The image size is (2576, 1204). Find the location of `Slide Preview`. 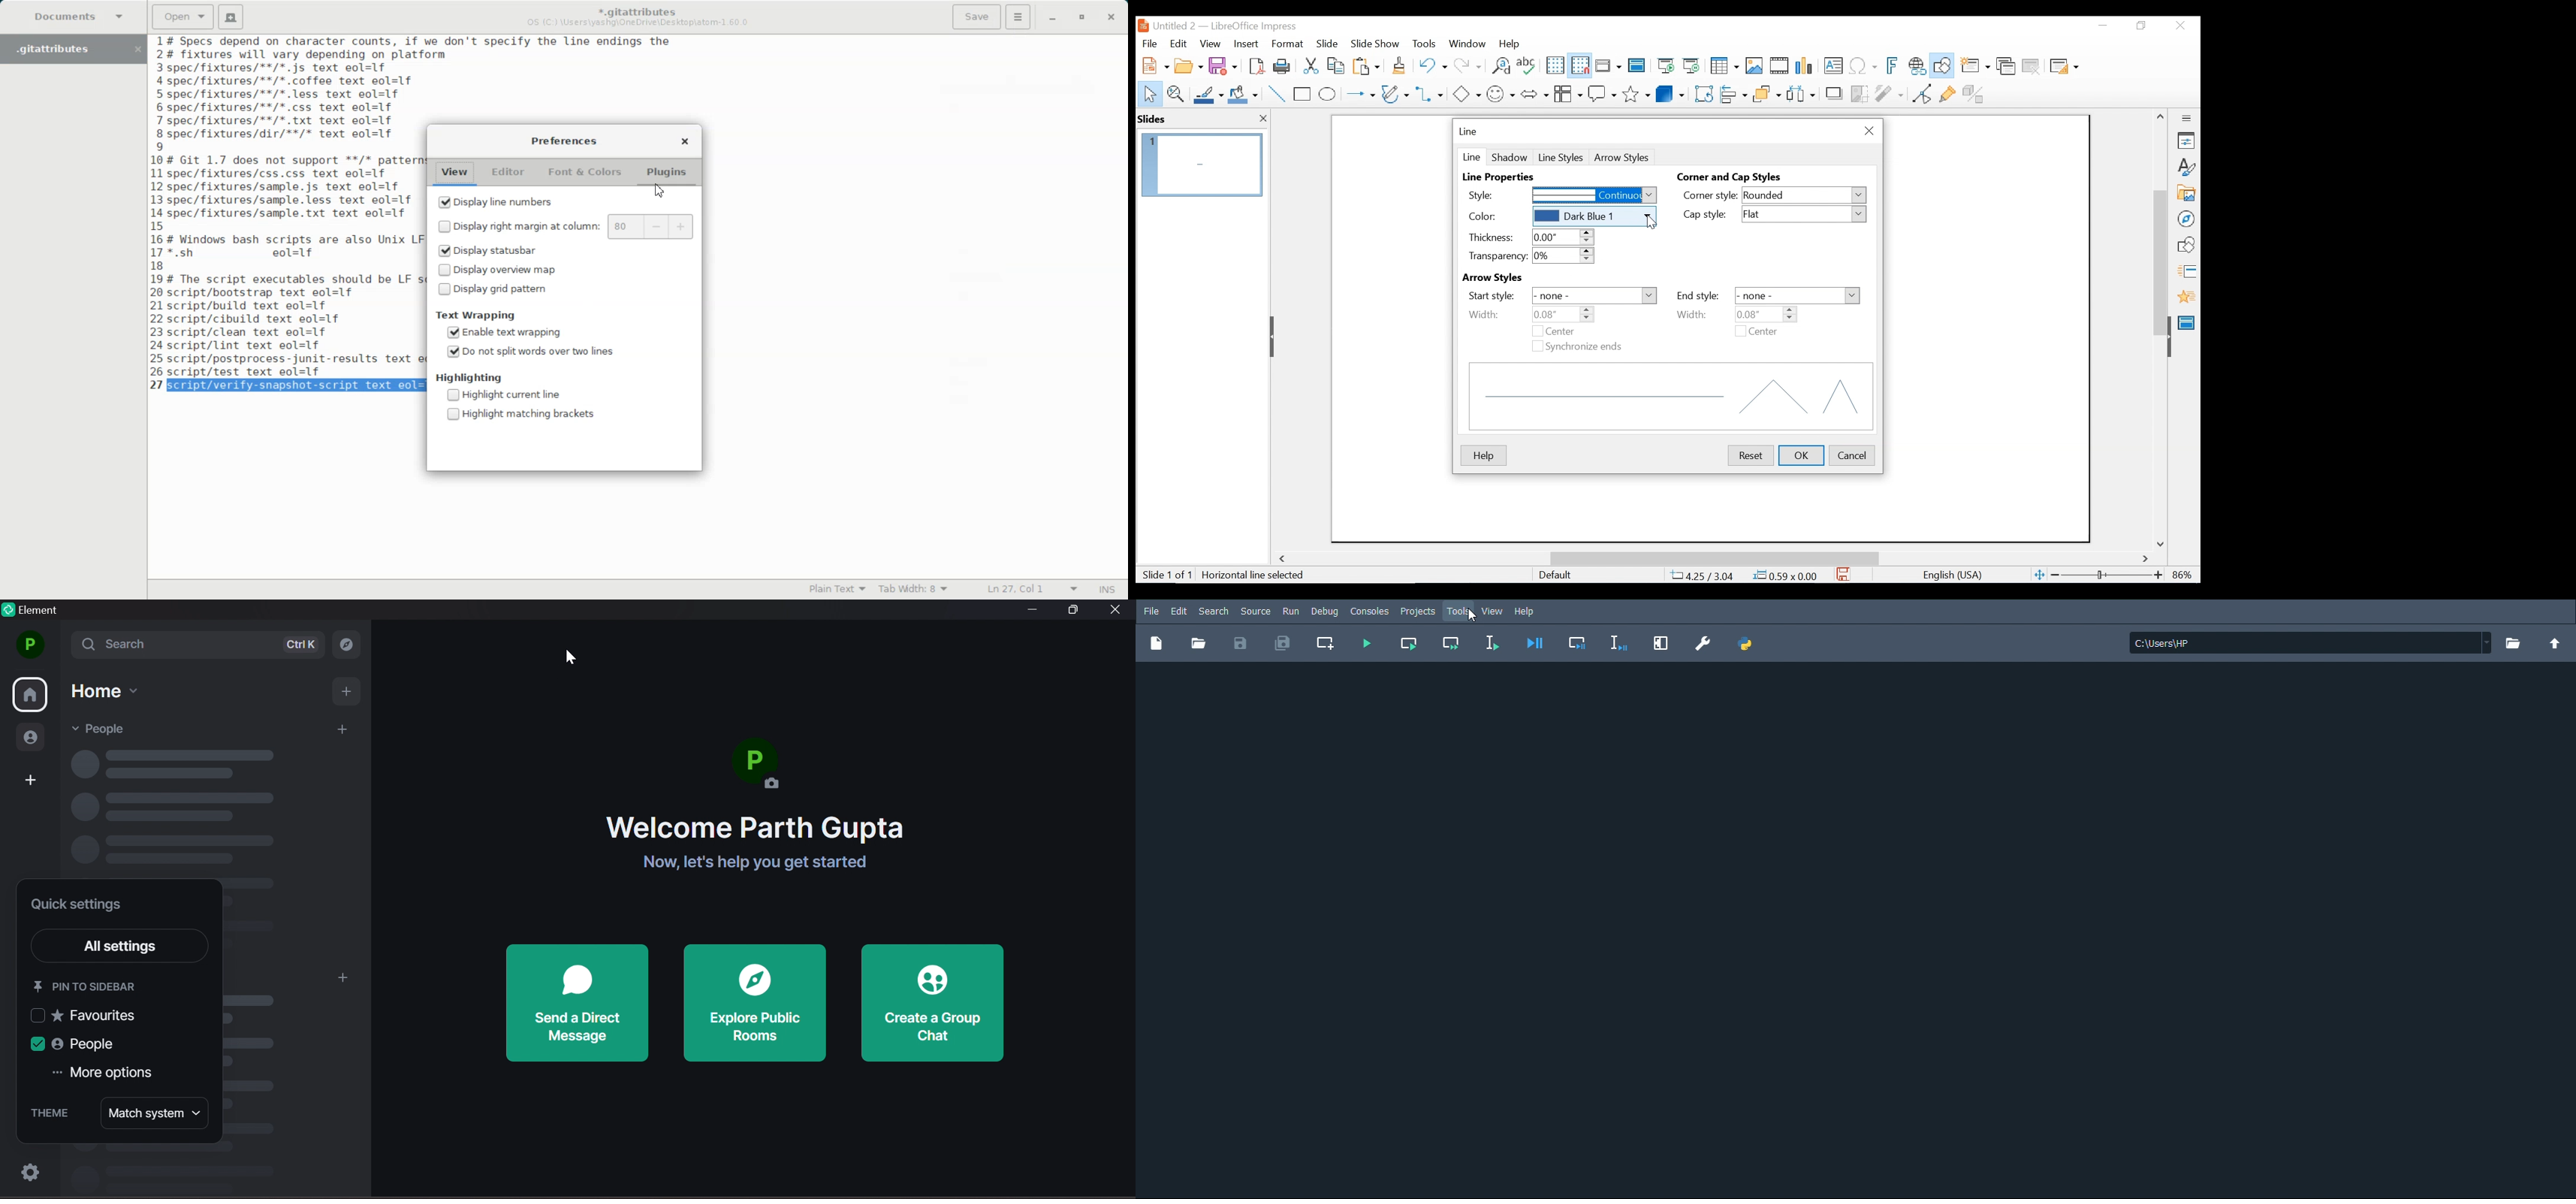

Slide Preview is located at coordinates (1200, 164).